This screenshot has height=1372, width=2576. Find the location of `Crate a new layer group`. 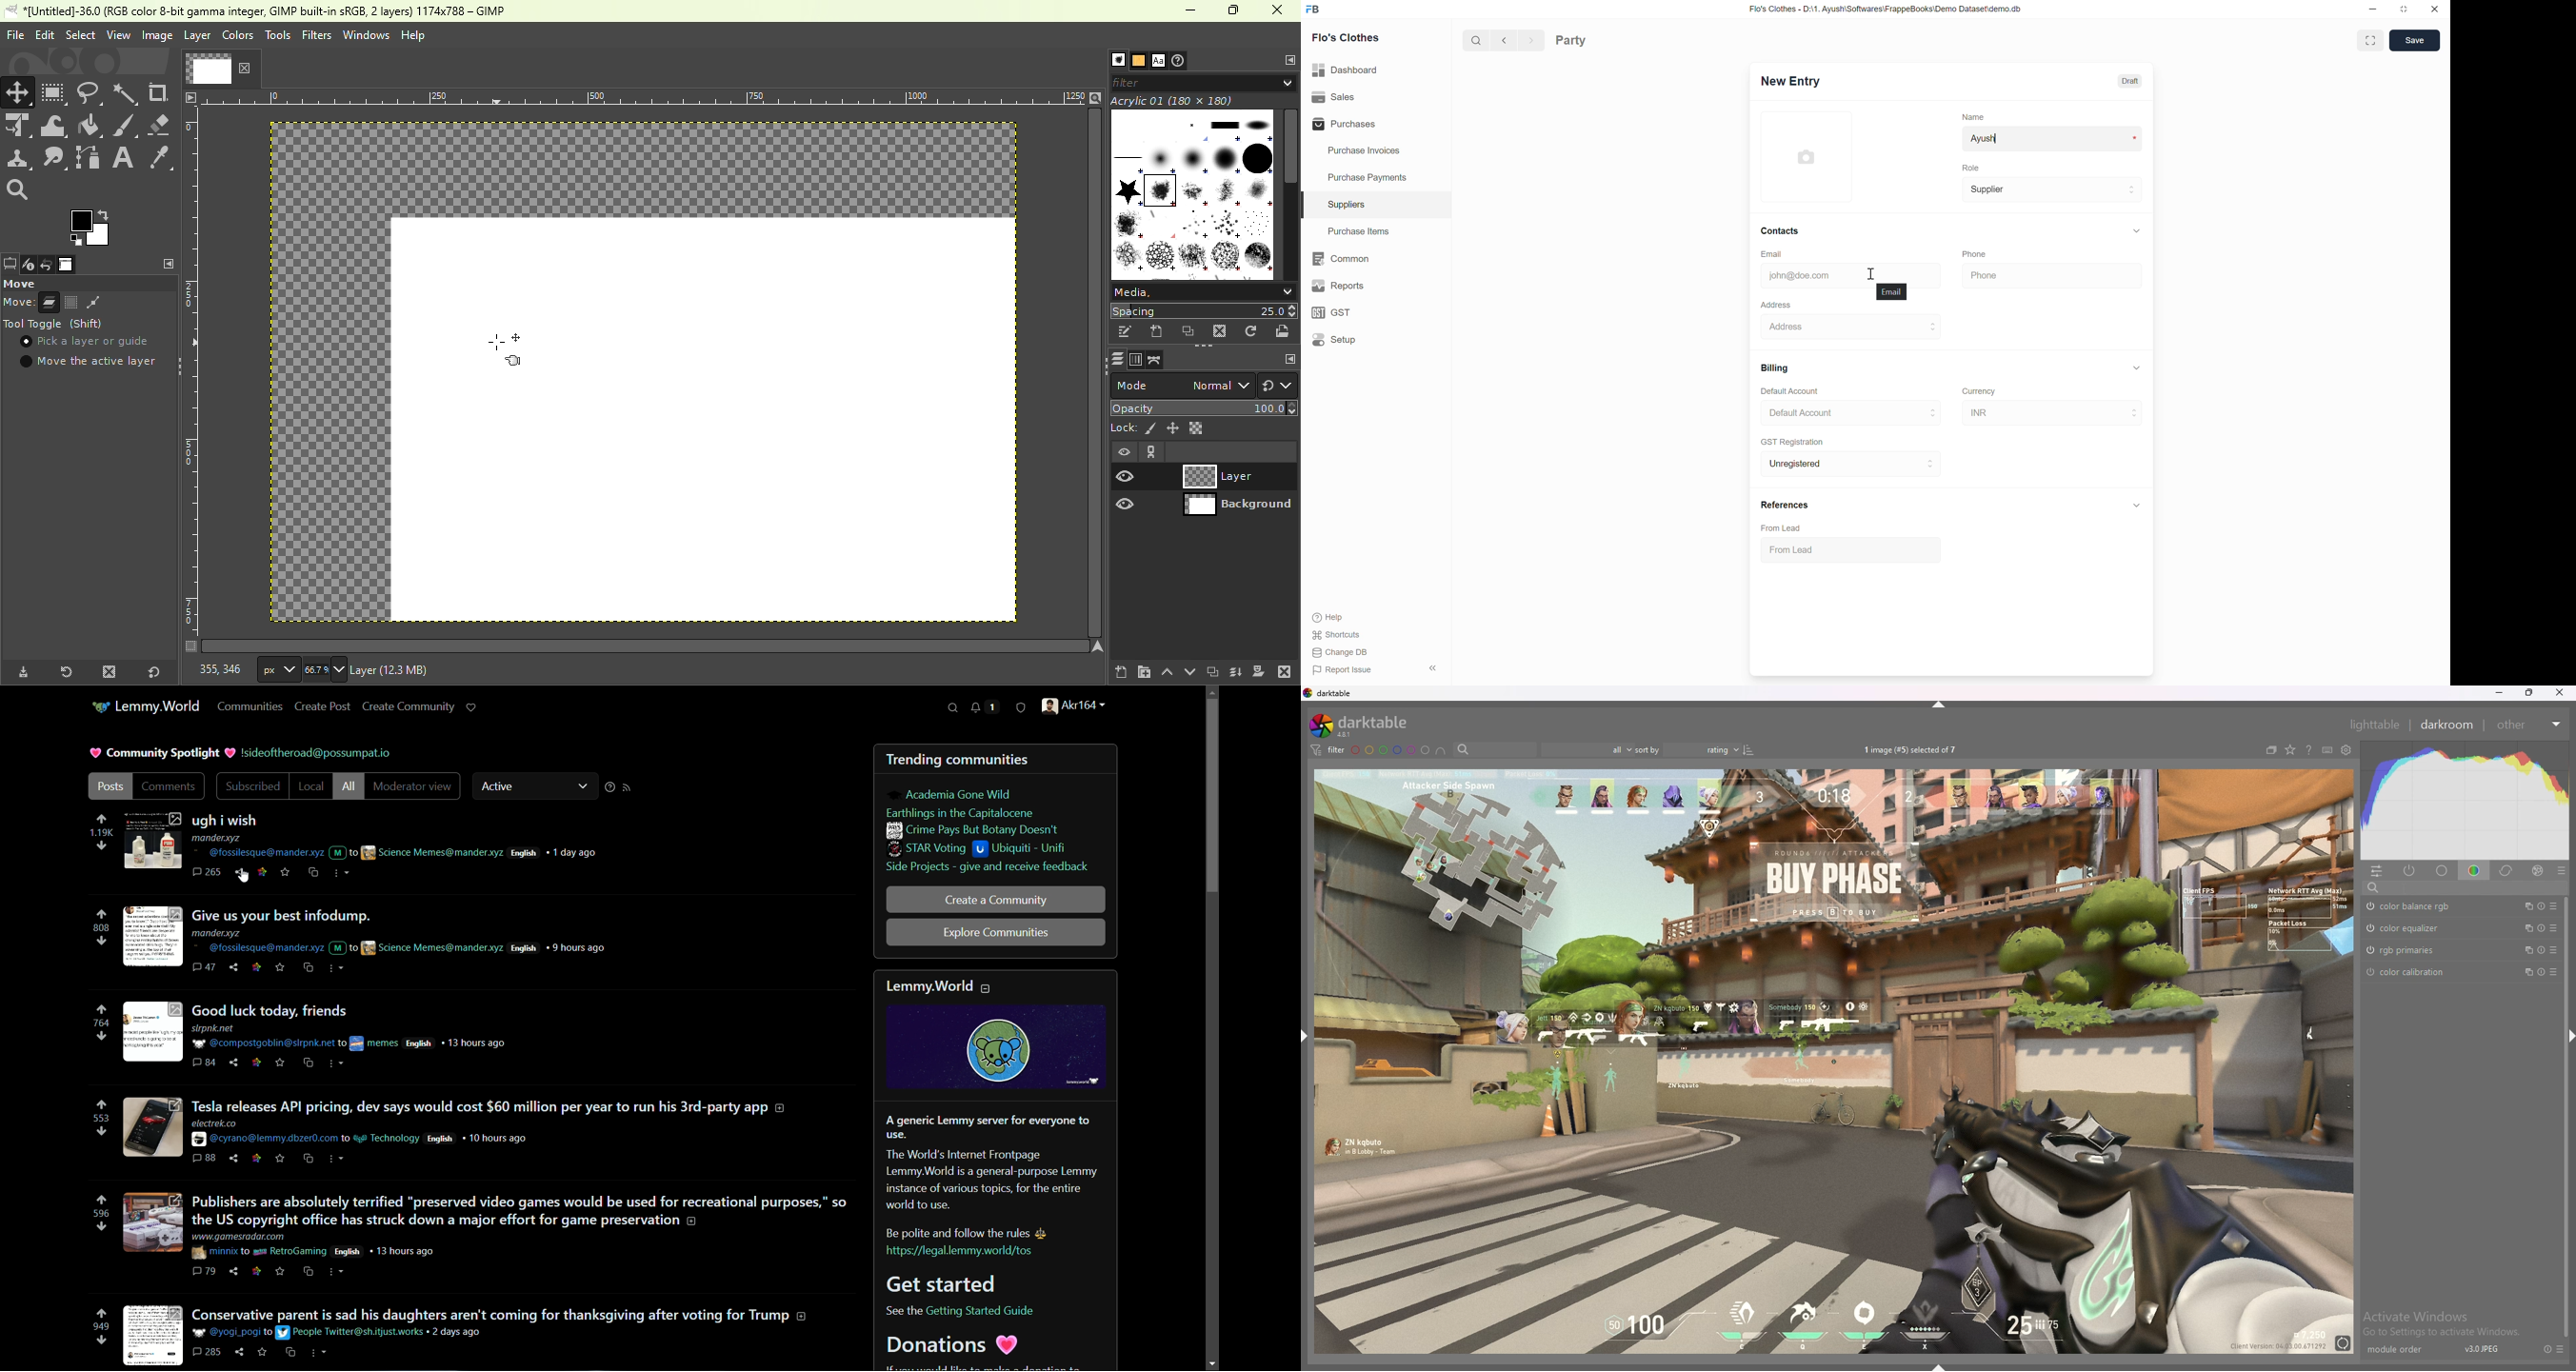

Crate a new layer group is located at coordinates (1143, 671).